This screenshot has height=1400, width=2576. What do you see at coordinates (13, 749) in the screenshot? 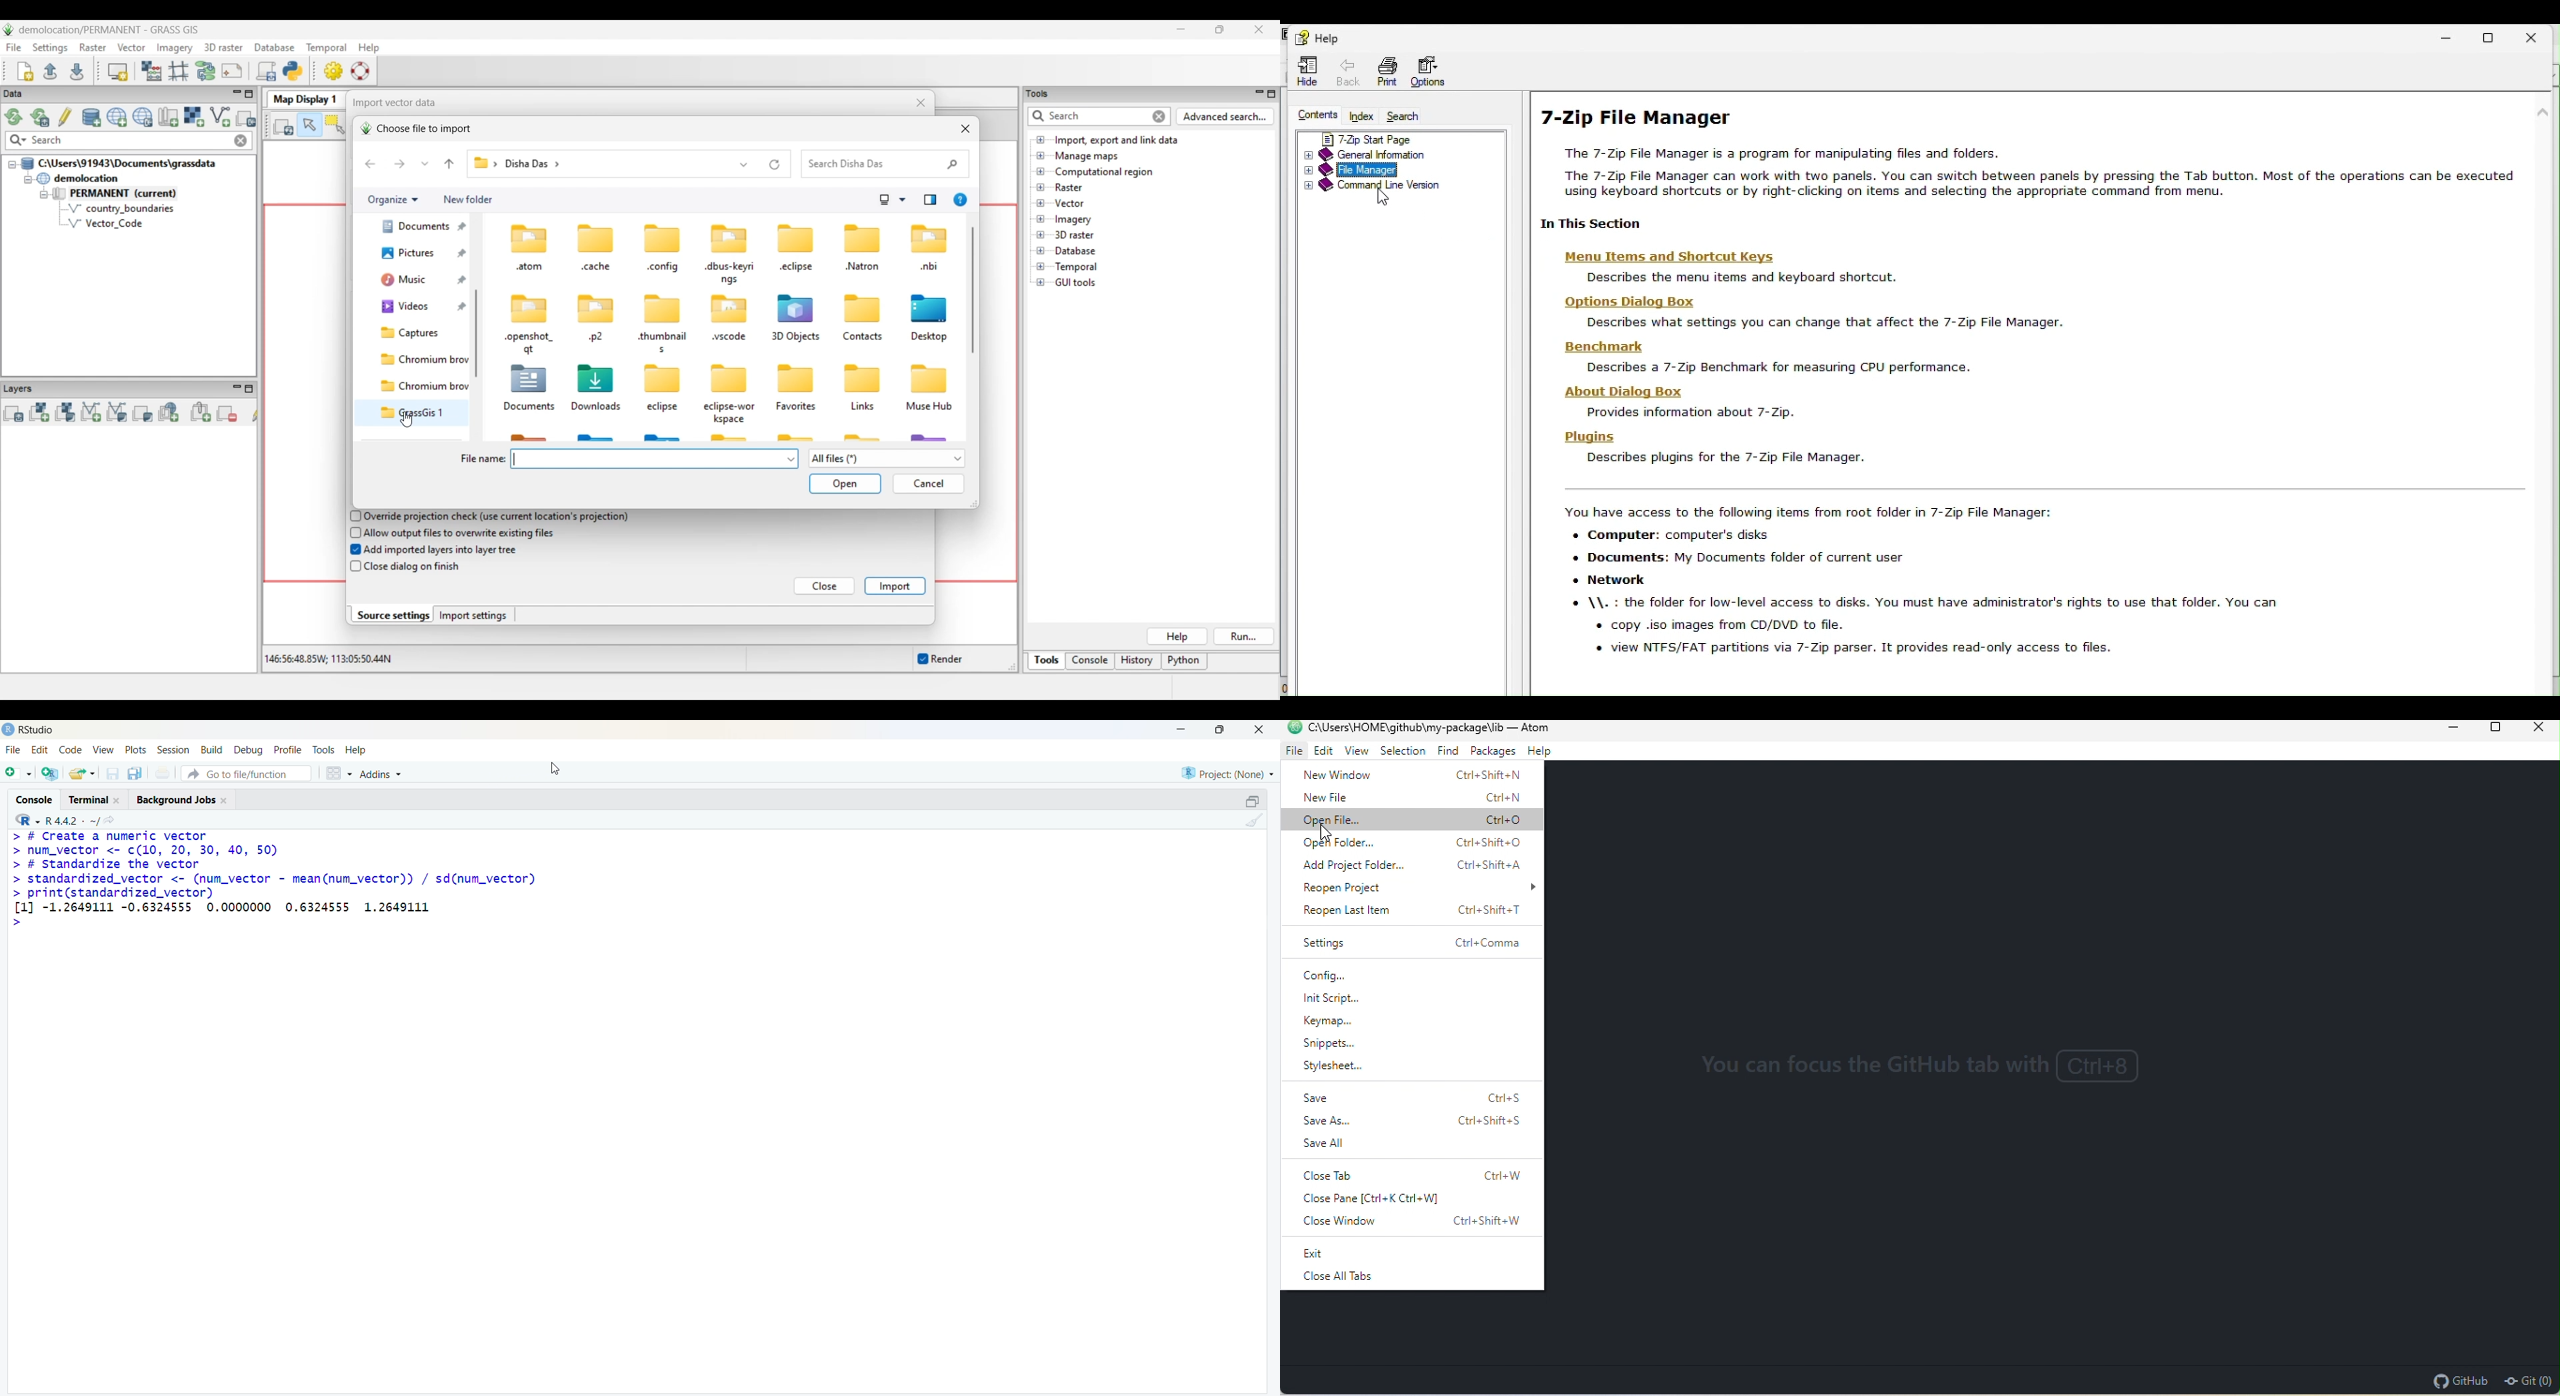
I see `file` at bounding box center [13, 749].